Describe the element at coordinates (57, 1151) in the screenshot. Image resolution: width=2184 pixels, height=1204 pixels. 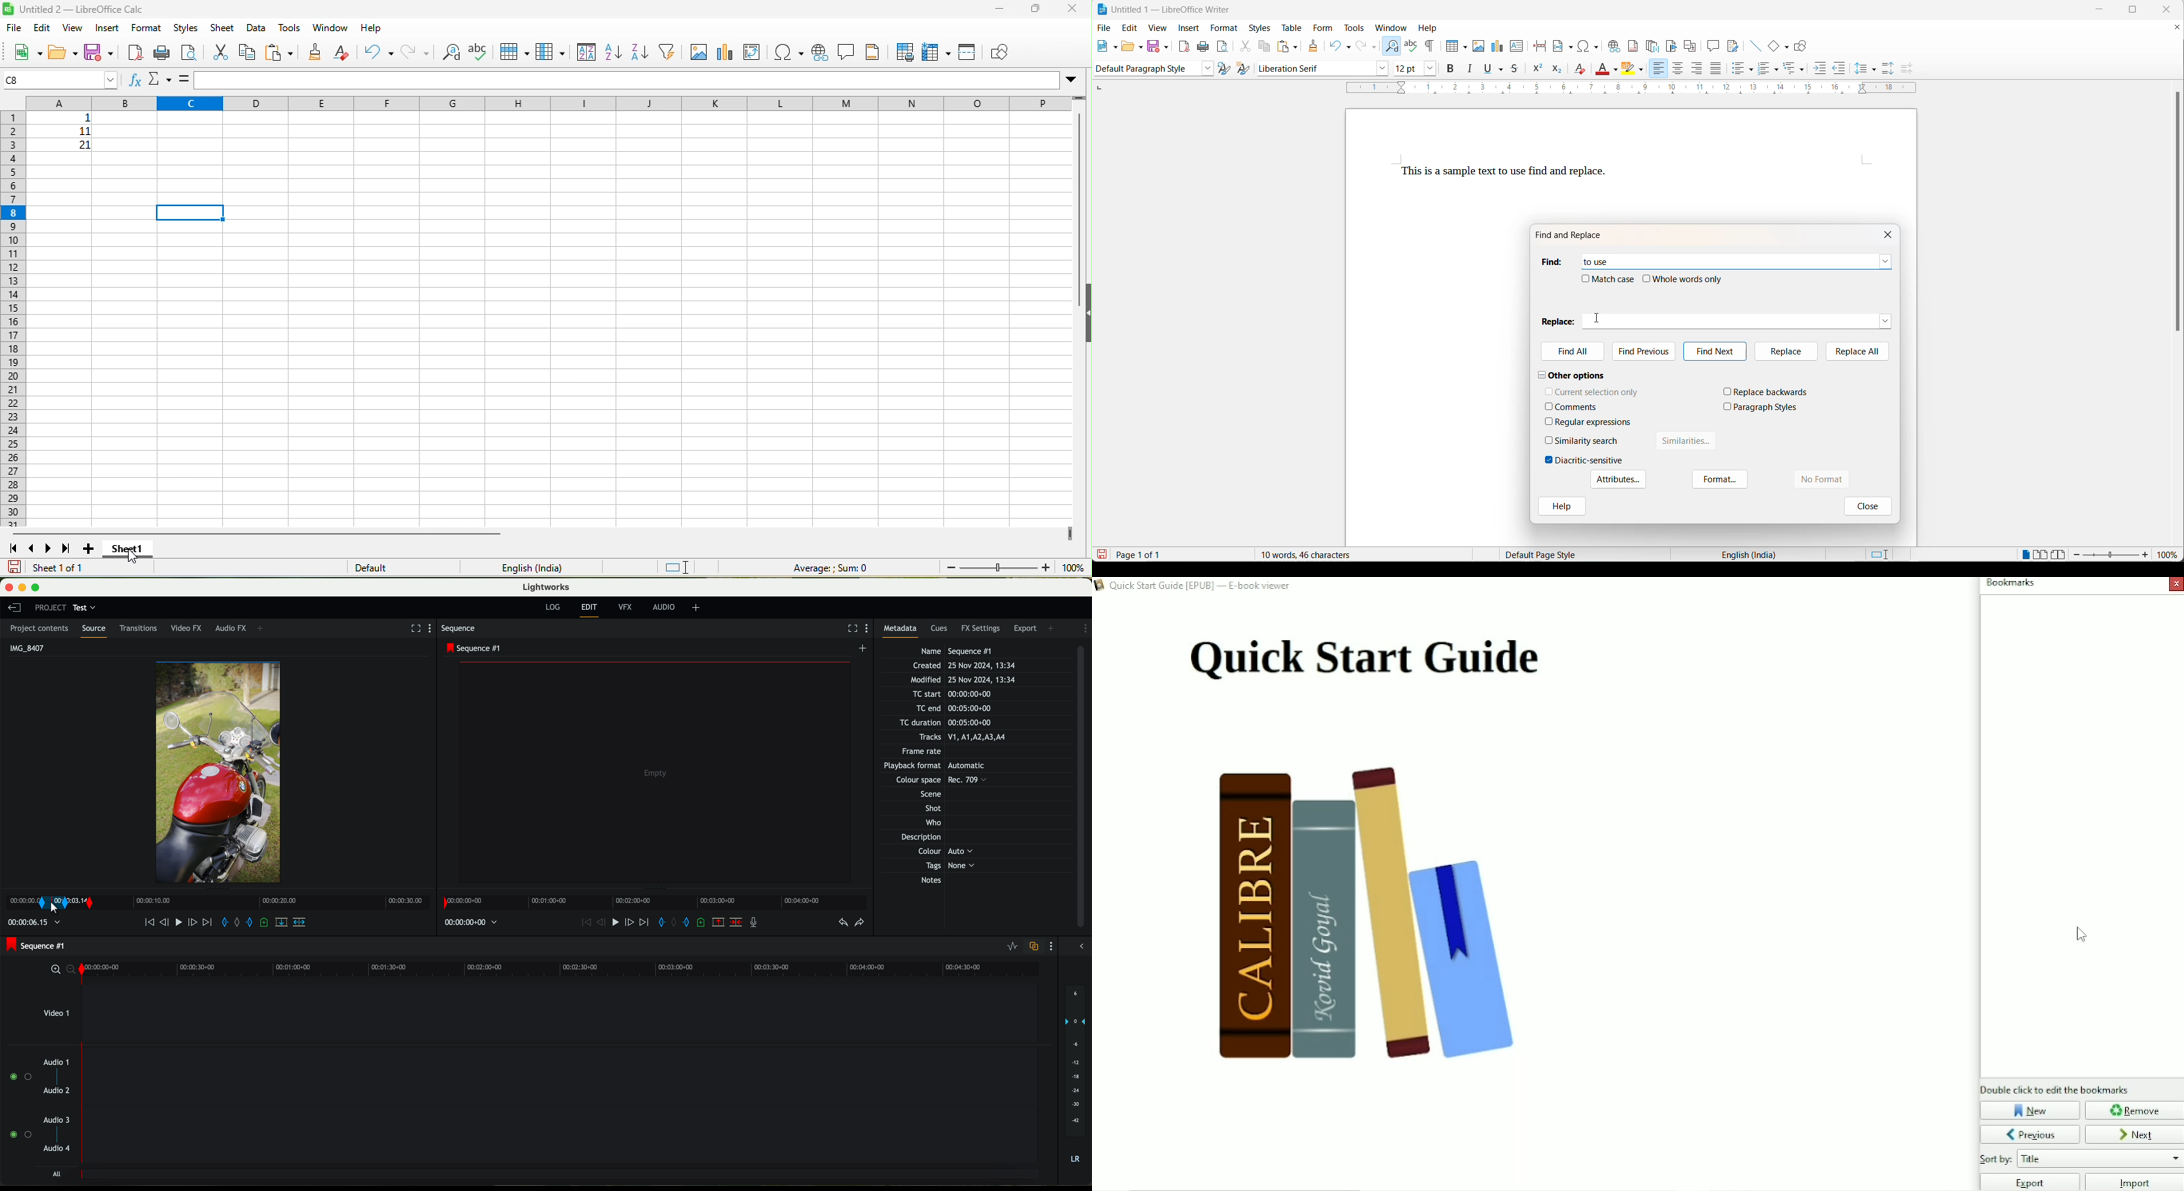
I see `audio 4` at that location.